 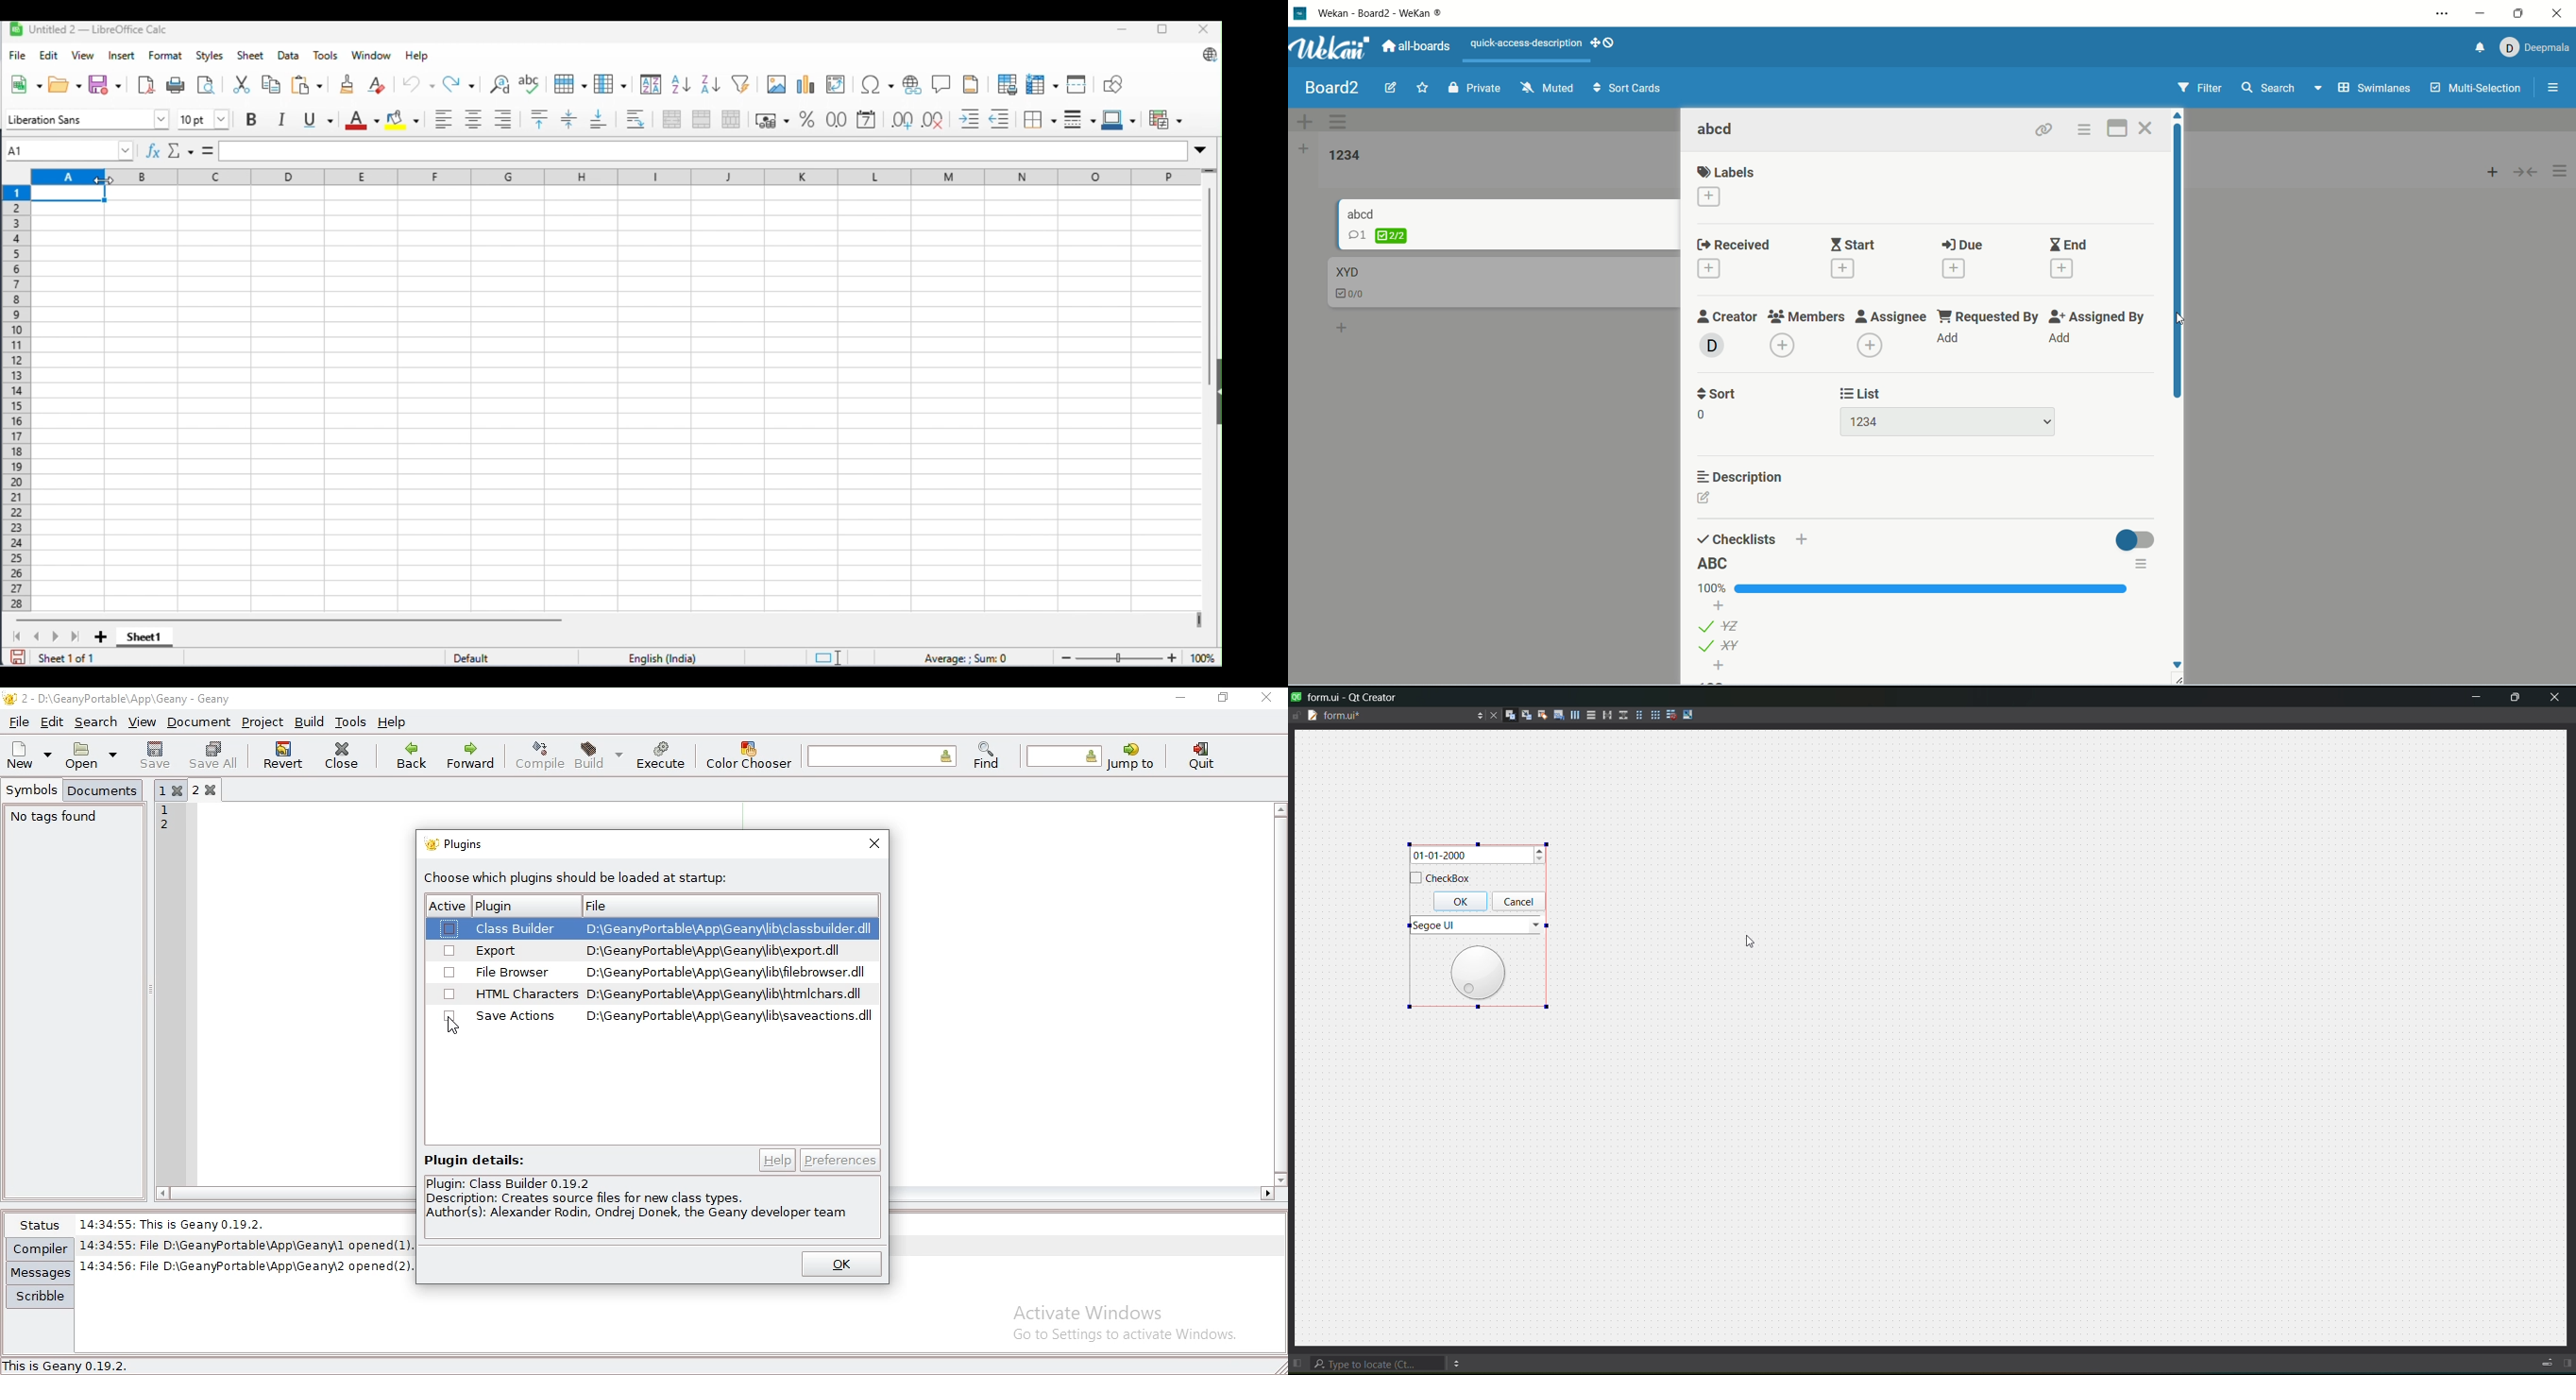 I want to click on checklist, so click(x=1356, y=295).